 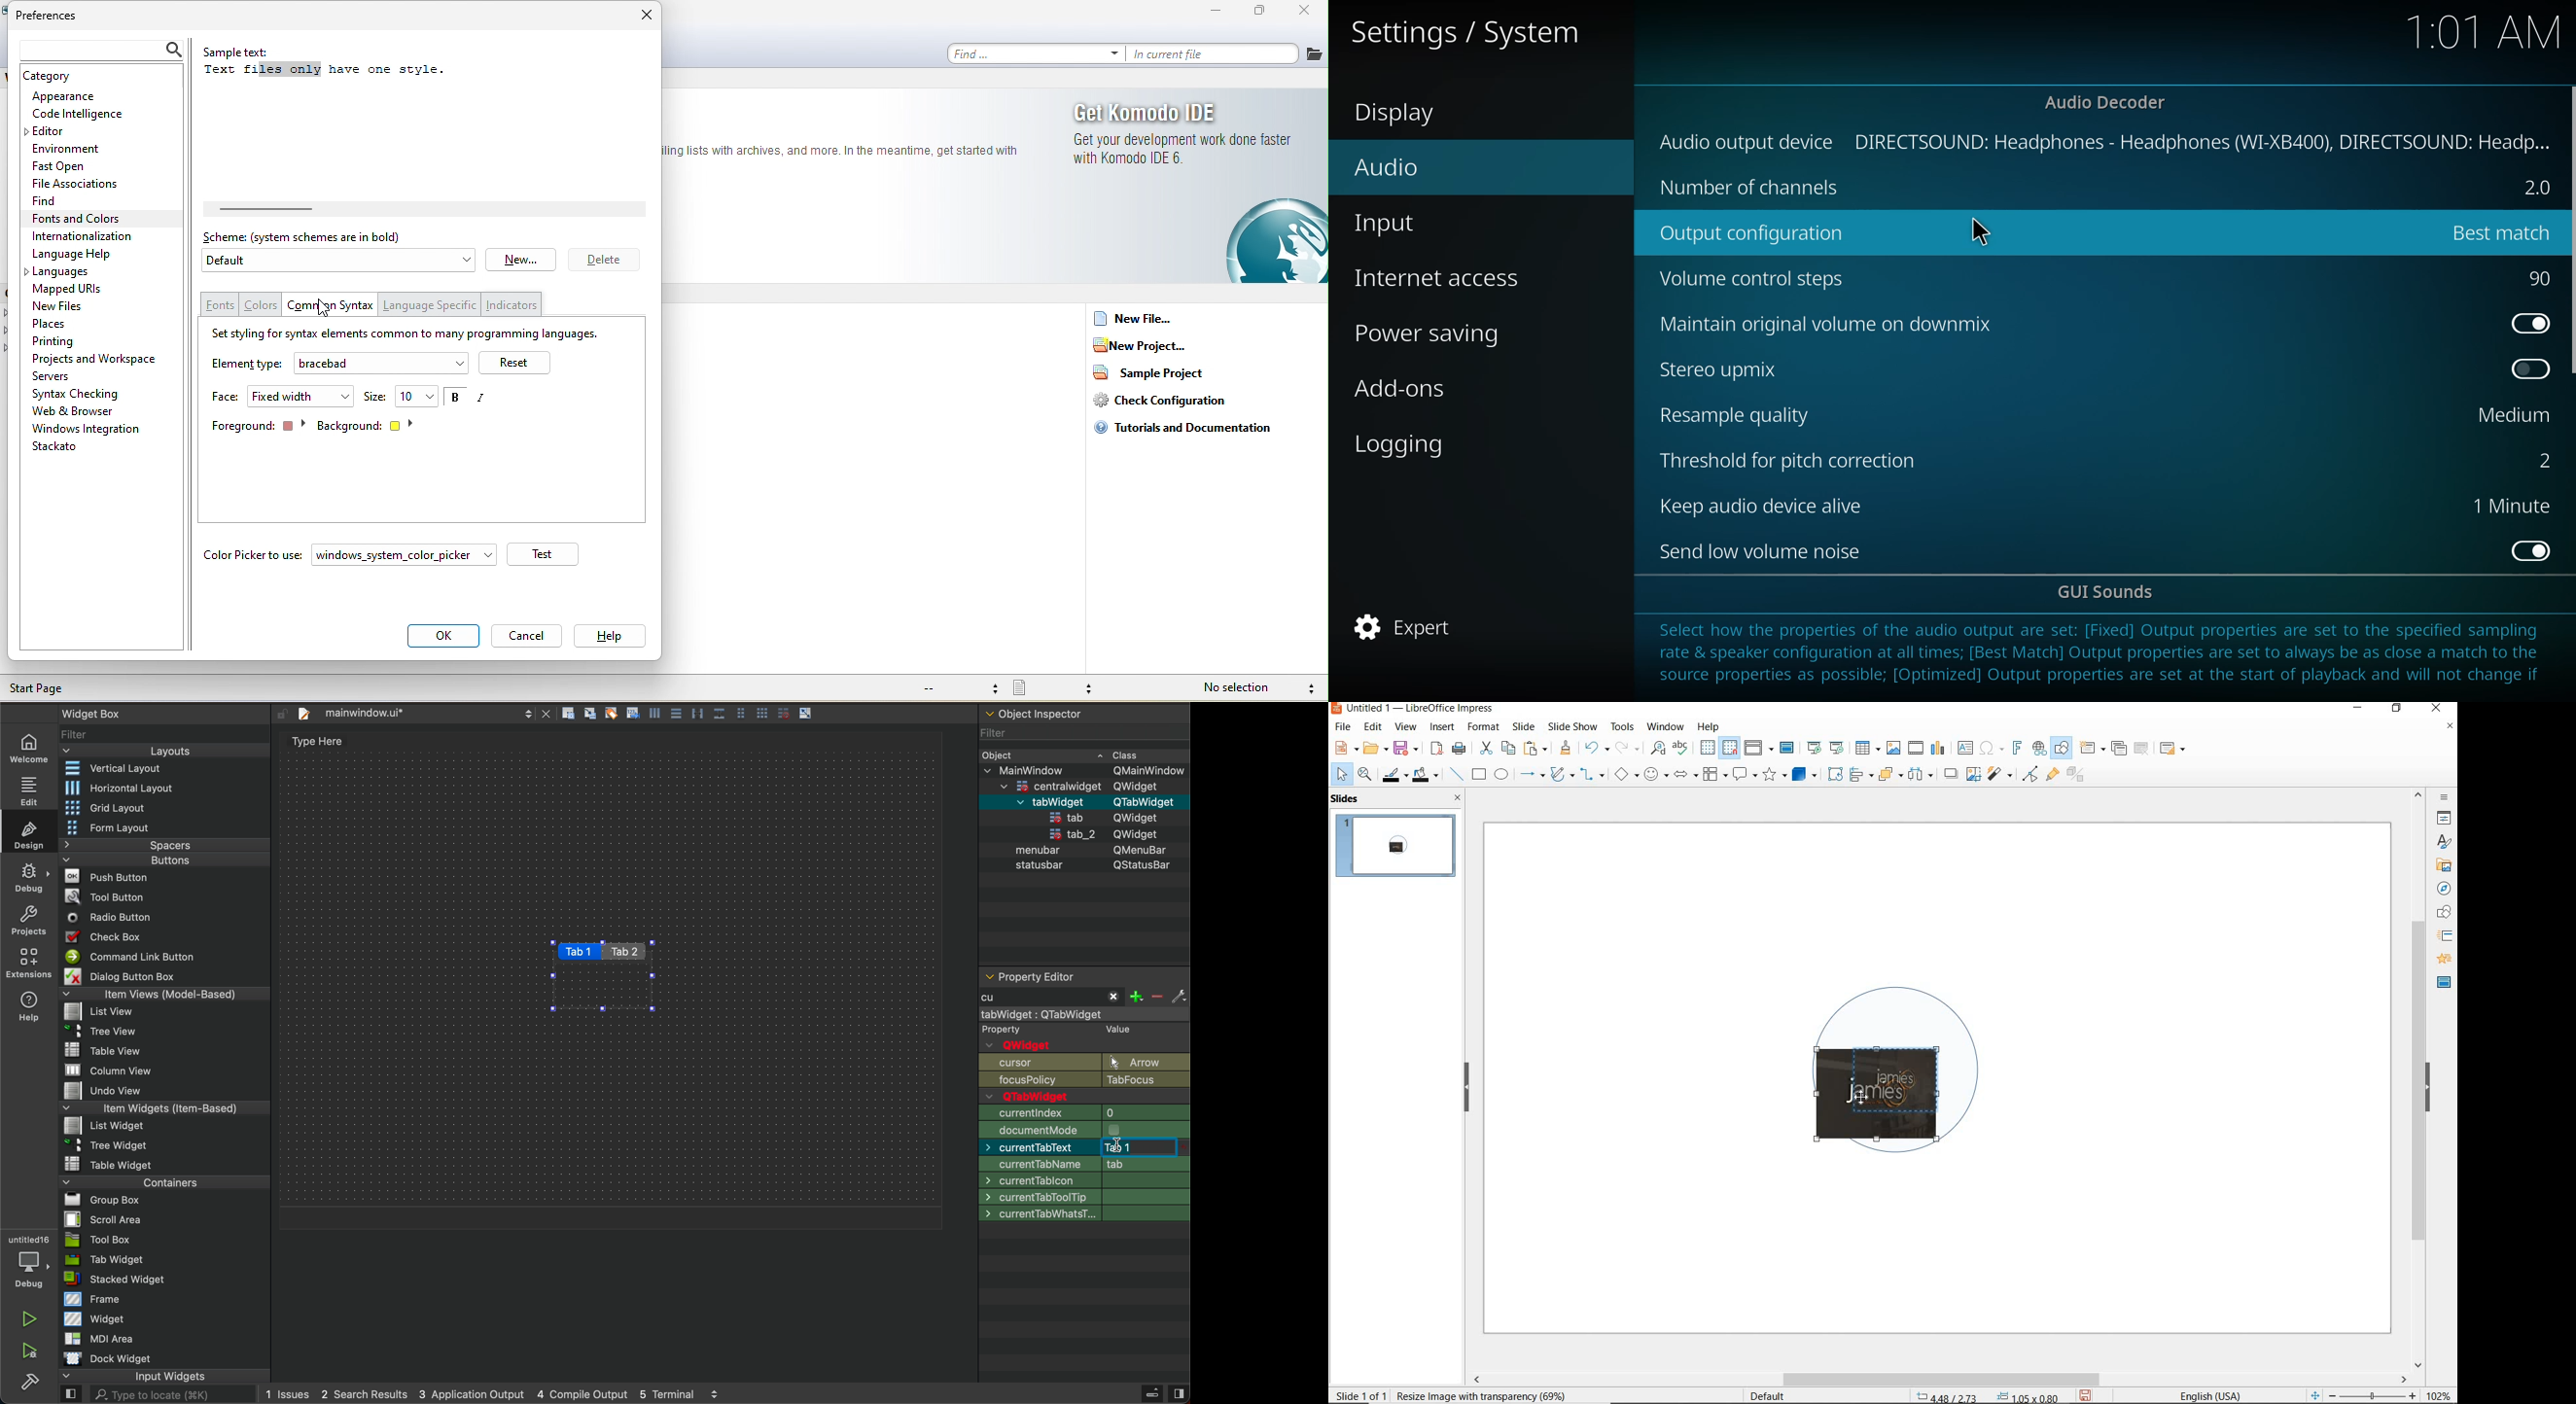 What do you see at coordinates (1762, 549) in the screenshot?
I see `send low volume noise` at bounding box center [1762, 549].